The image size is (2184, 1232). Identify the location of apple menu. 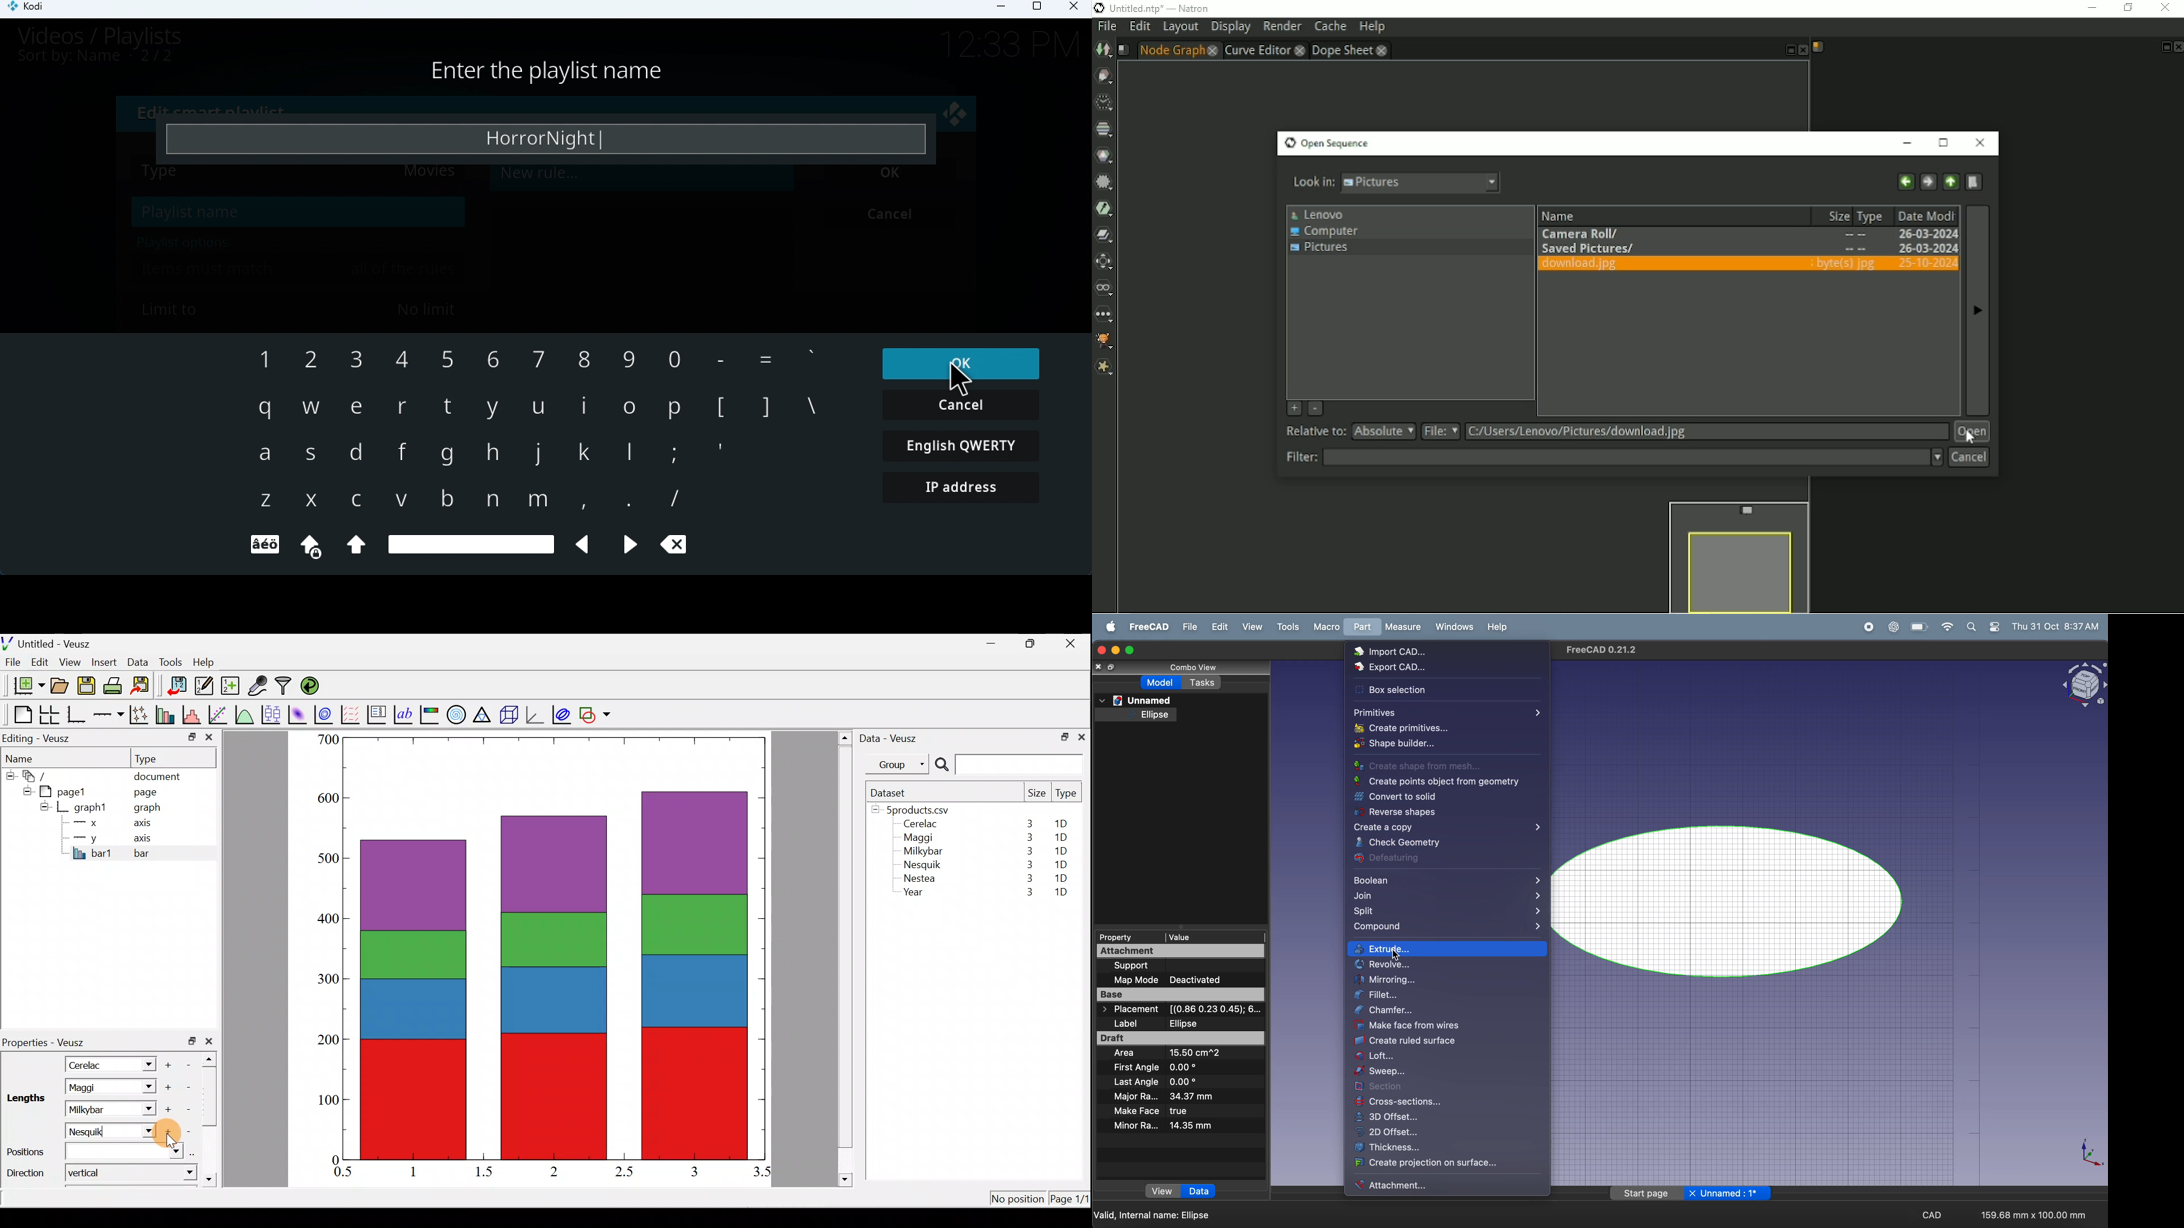
(1107, 627).